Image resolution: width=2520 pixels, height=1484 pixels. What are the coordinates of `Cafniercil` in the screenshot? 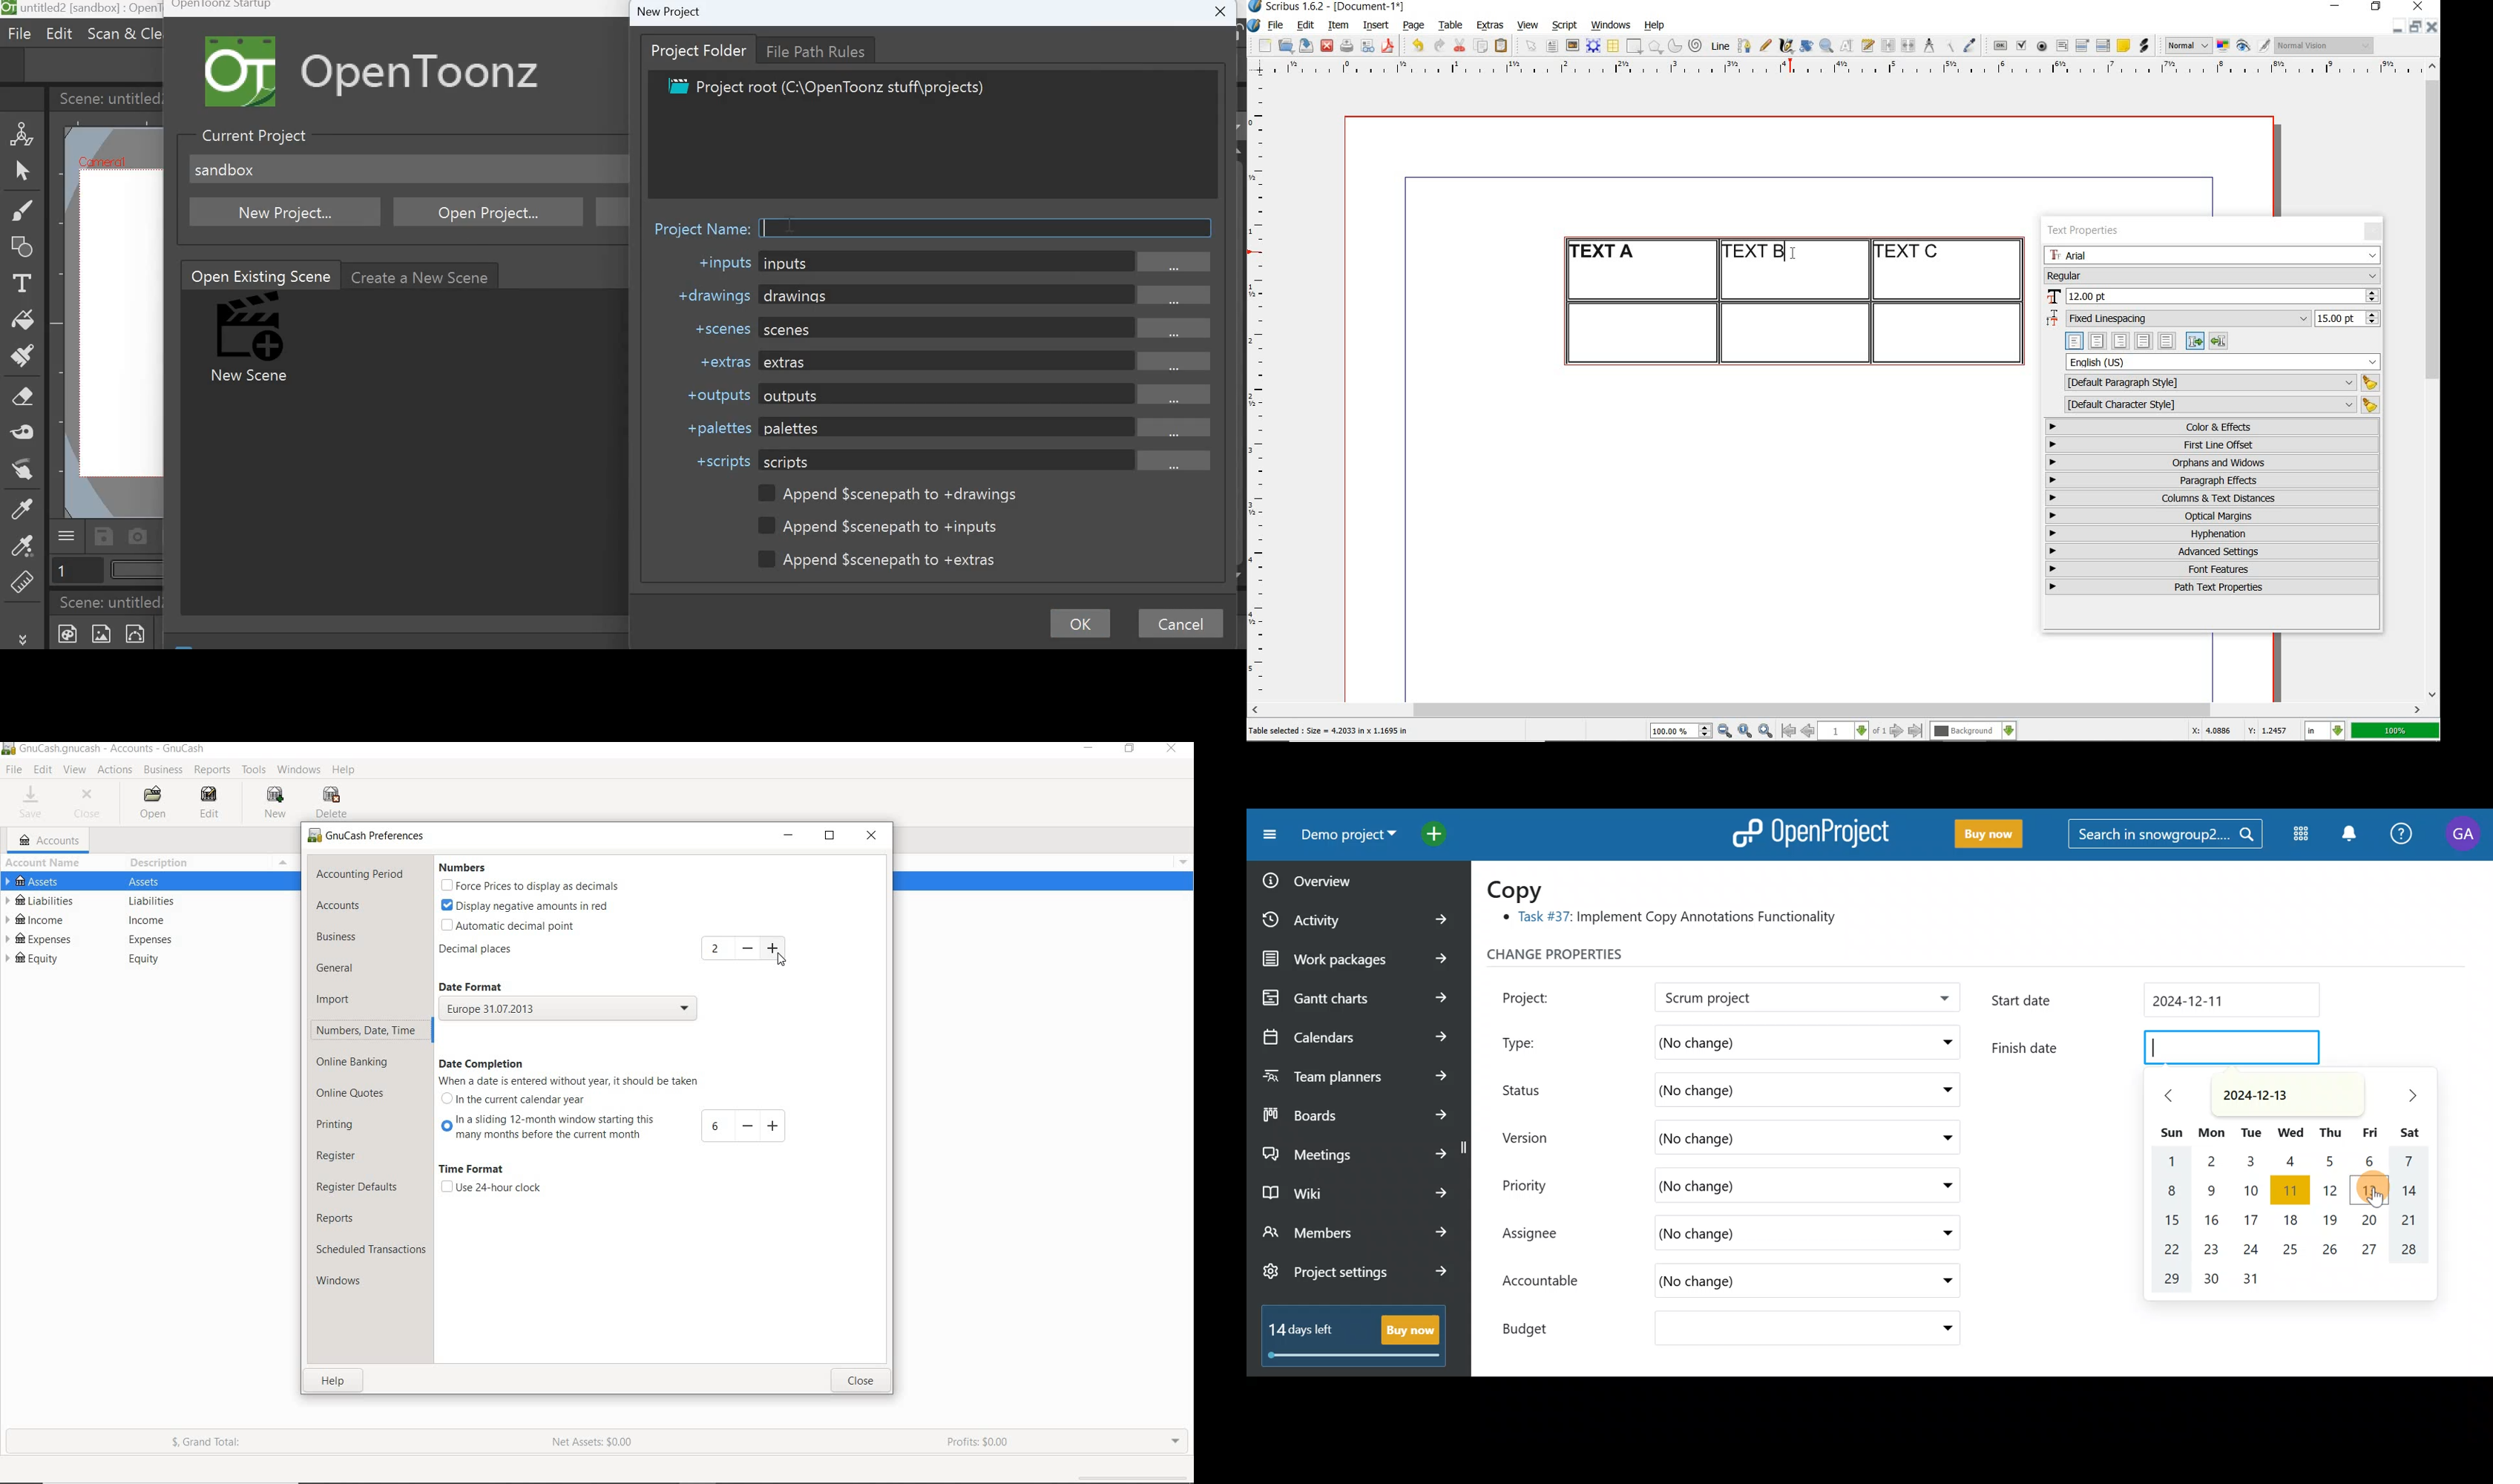 It's located at (99, 161).